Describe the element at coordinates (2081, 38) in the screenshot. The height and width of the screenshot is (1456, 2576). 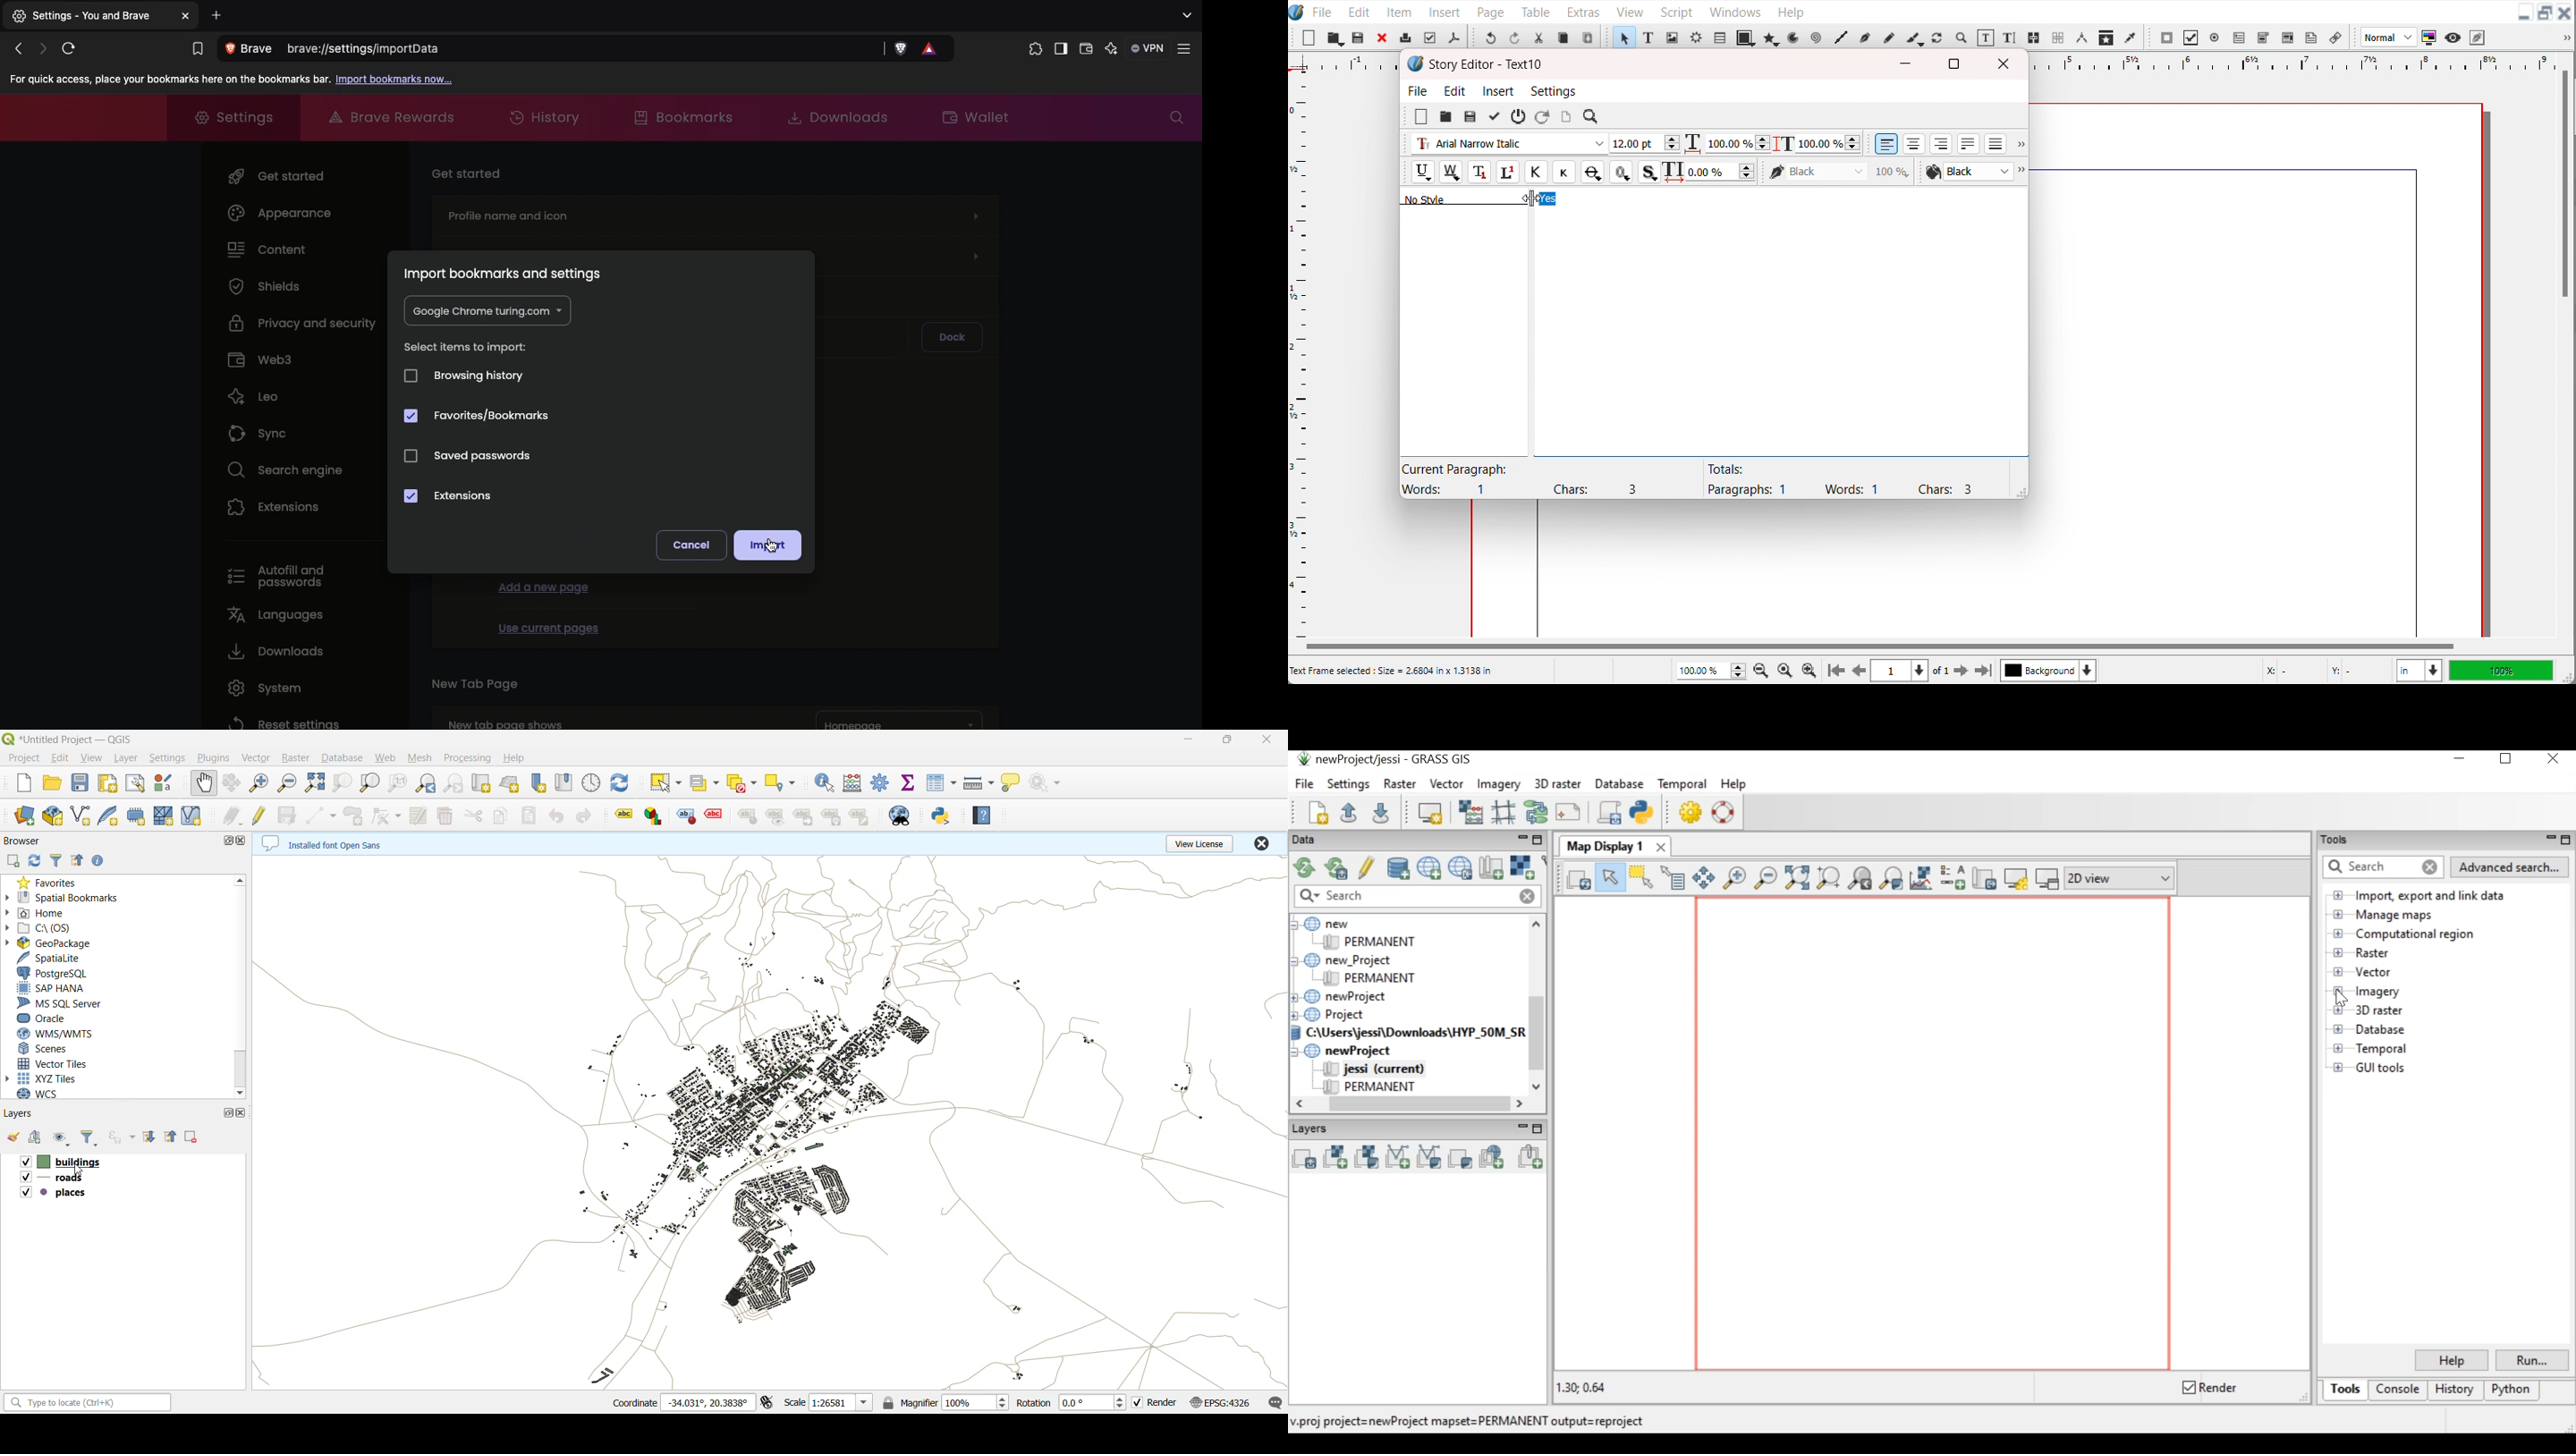
I see `Measurements` at that location.